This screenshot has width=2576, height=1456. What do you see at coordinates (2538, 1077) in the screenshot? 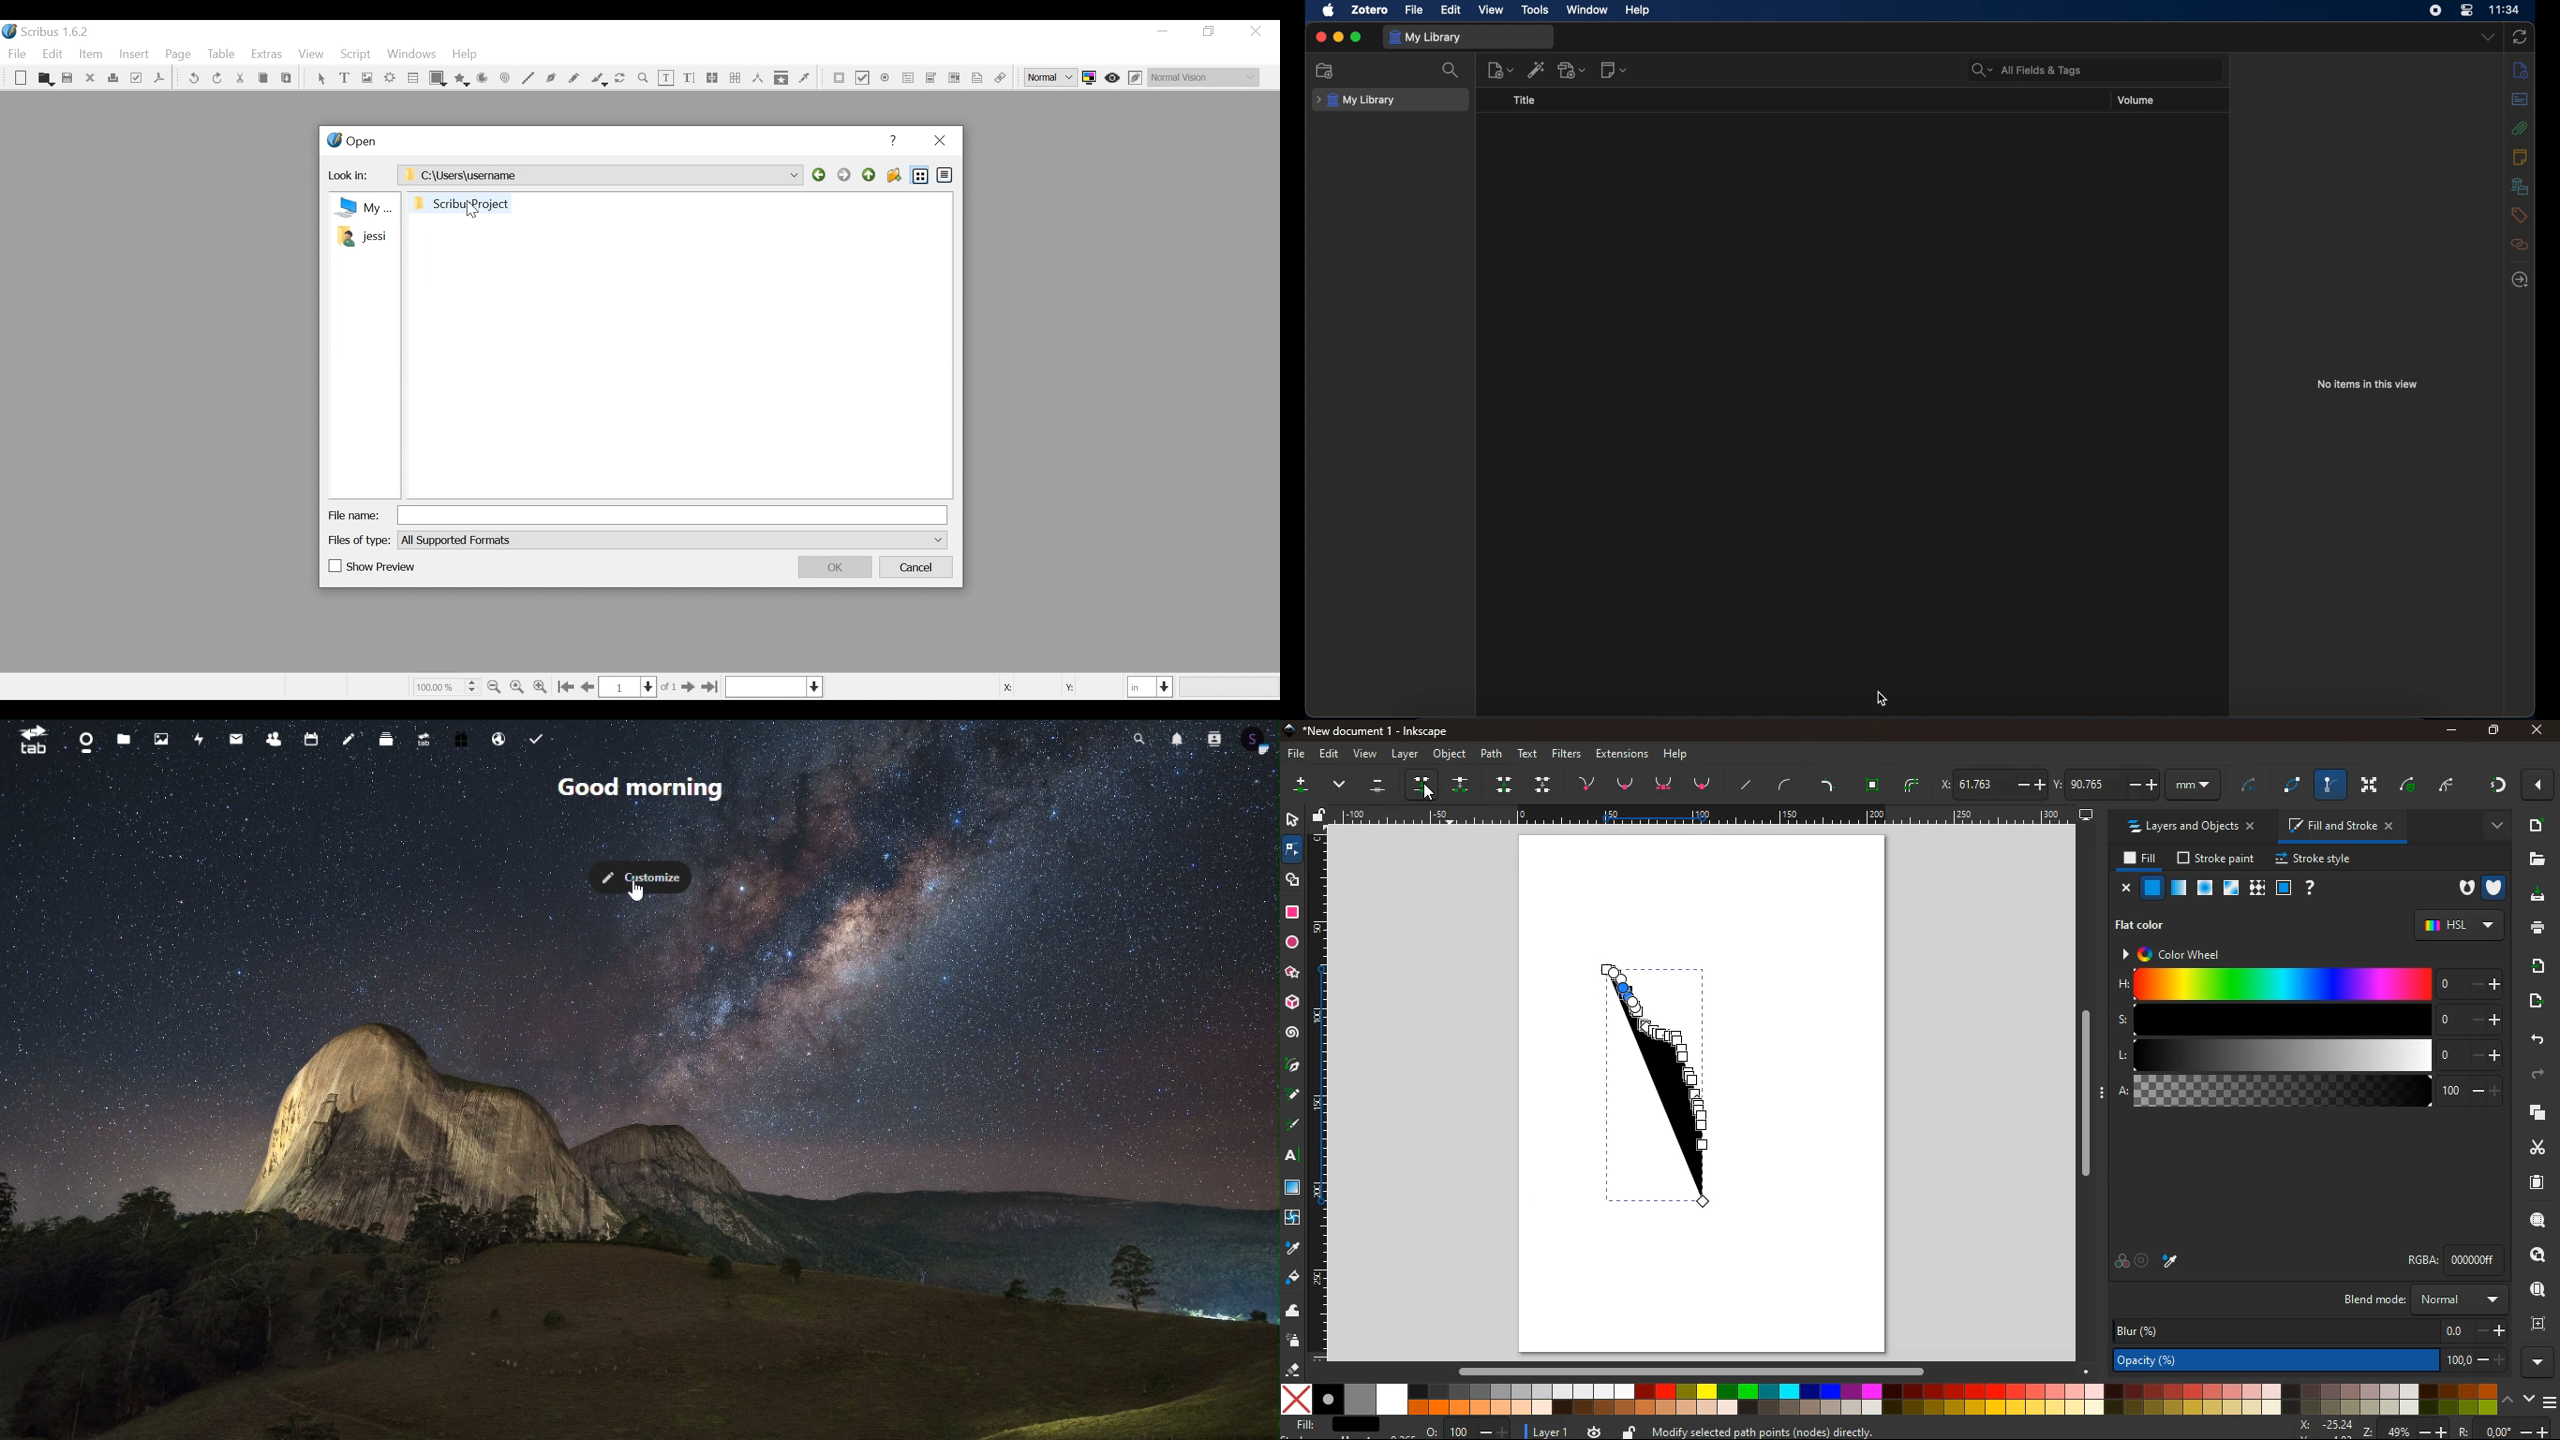
I see `forward` at bounding box center [2538, 1077].